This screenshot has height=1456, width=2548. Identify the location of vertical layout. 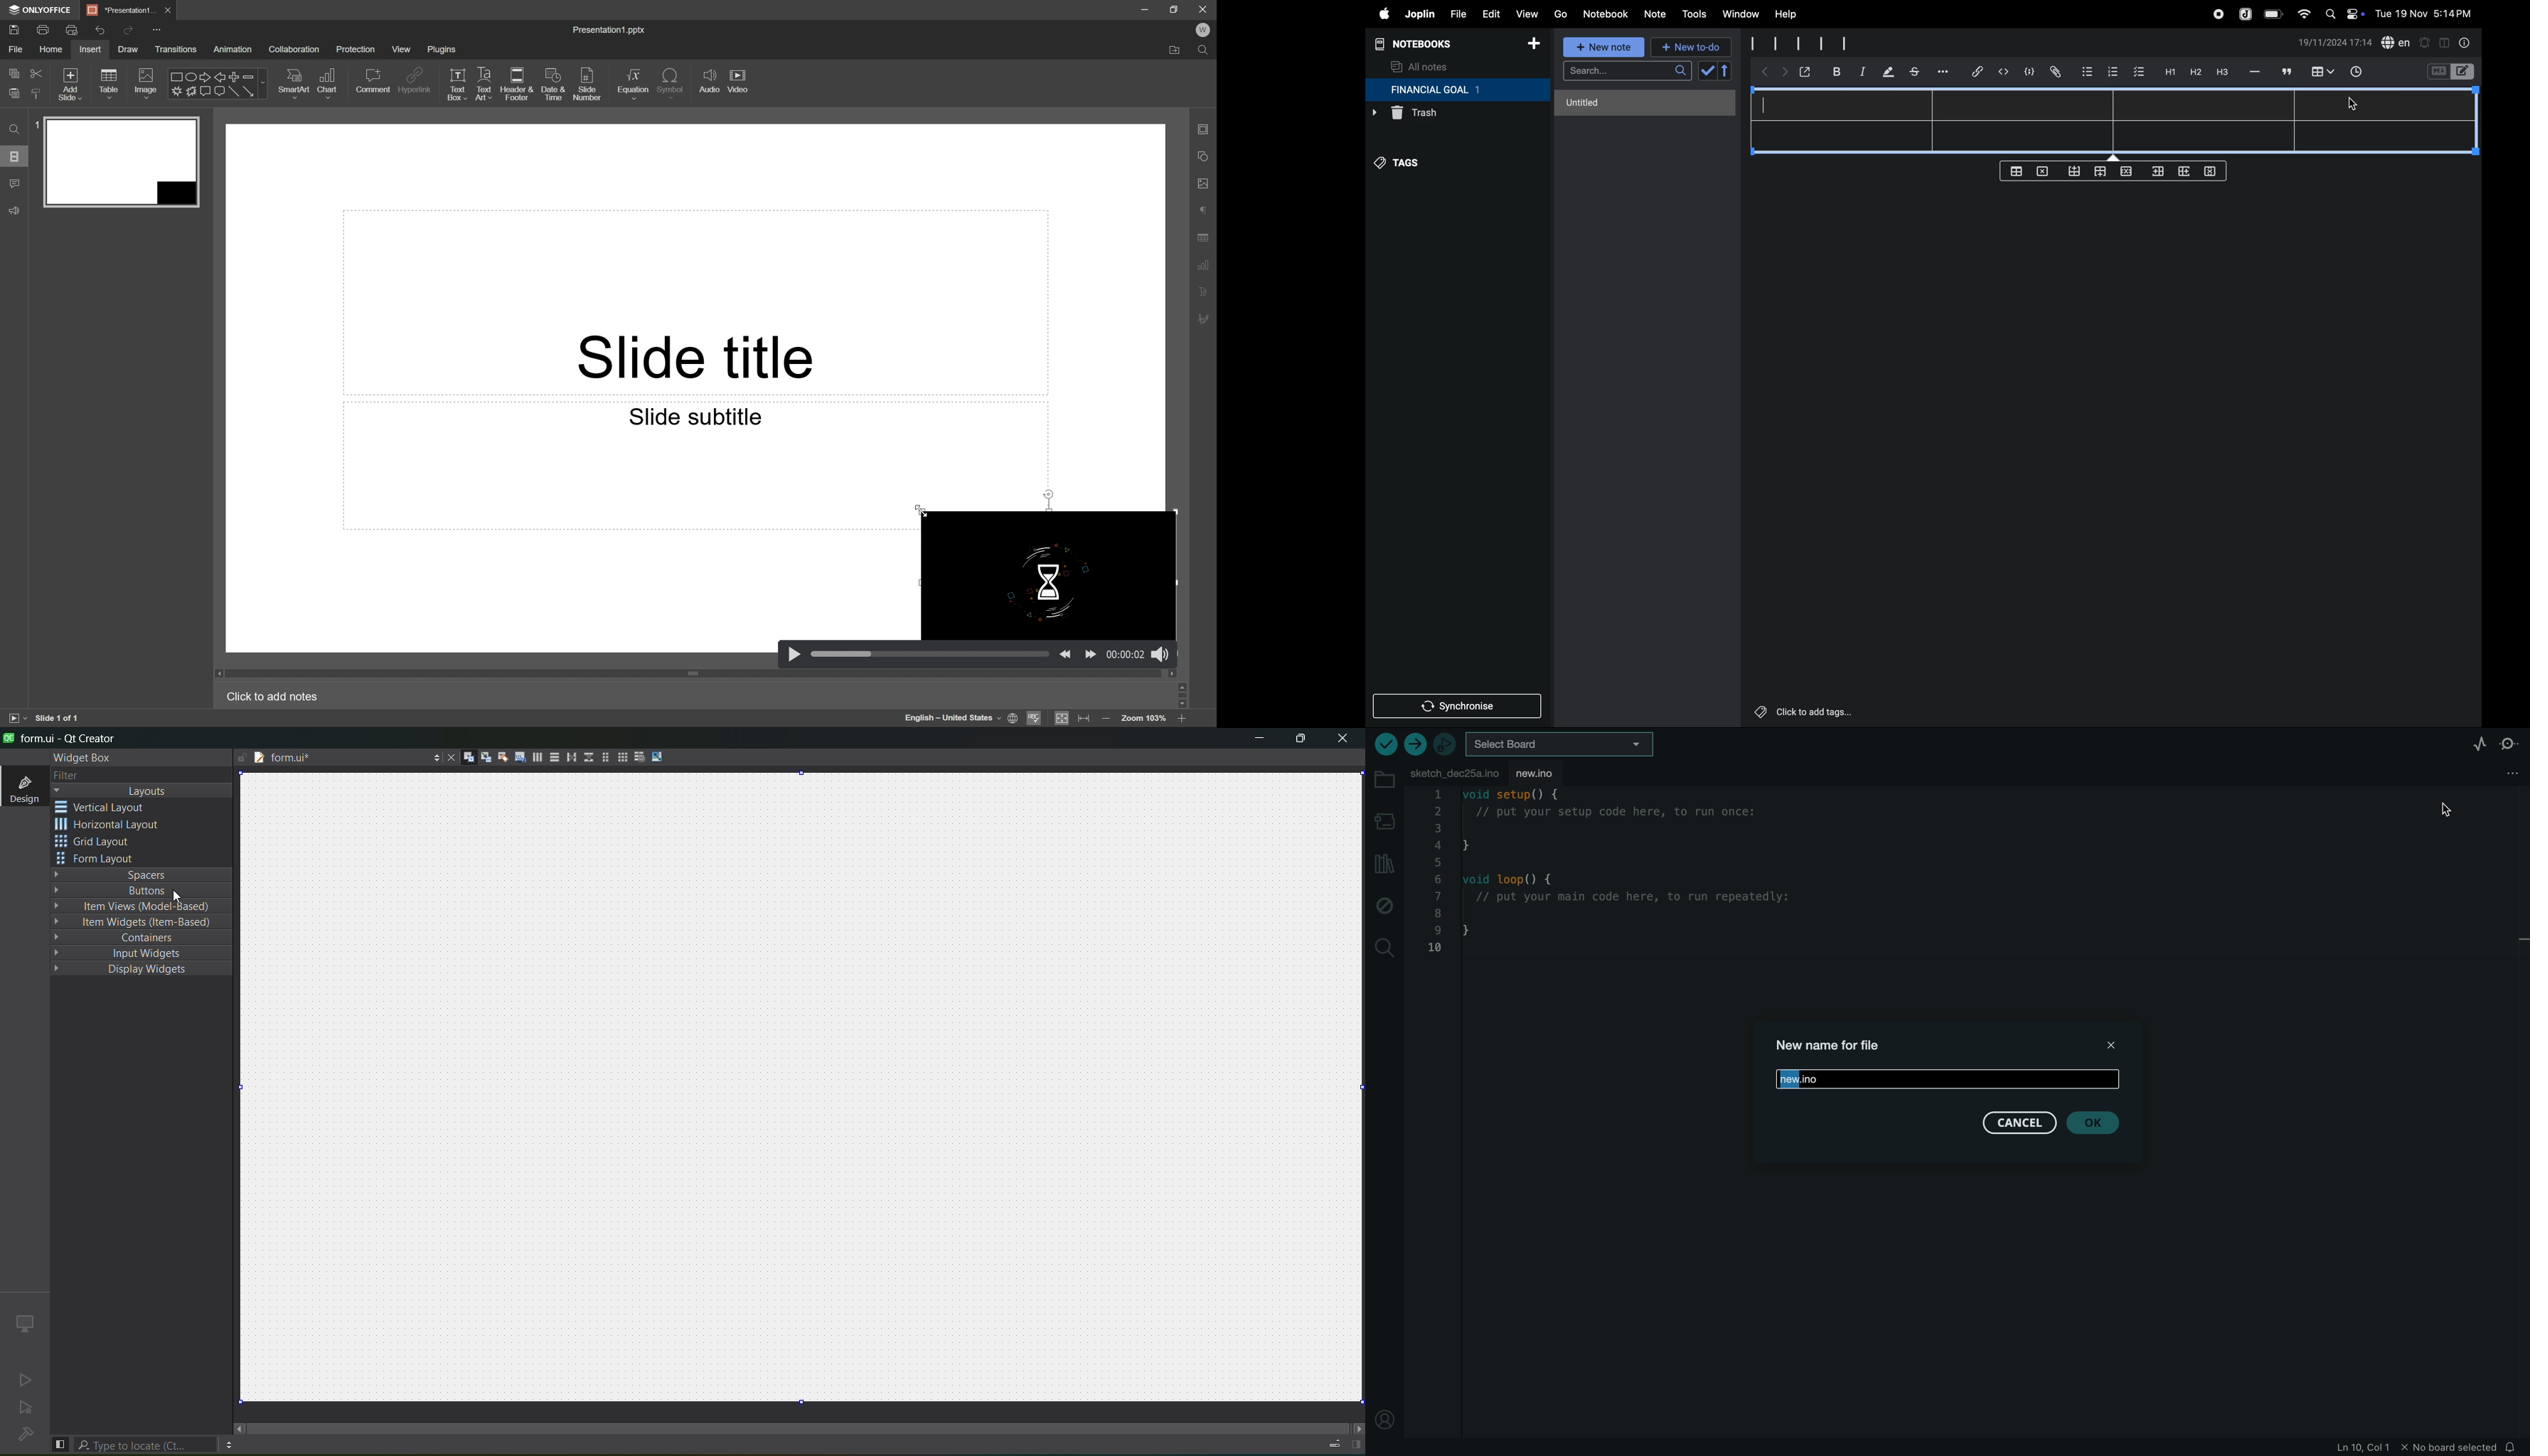
(111, 807).